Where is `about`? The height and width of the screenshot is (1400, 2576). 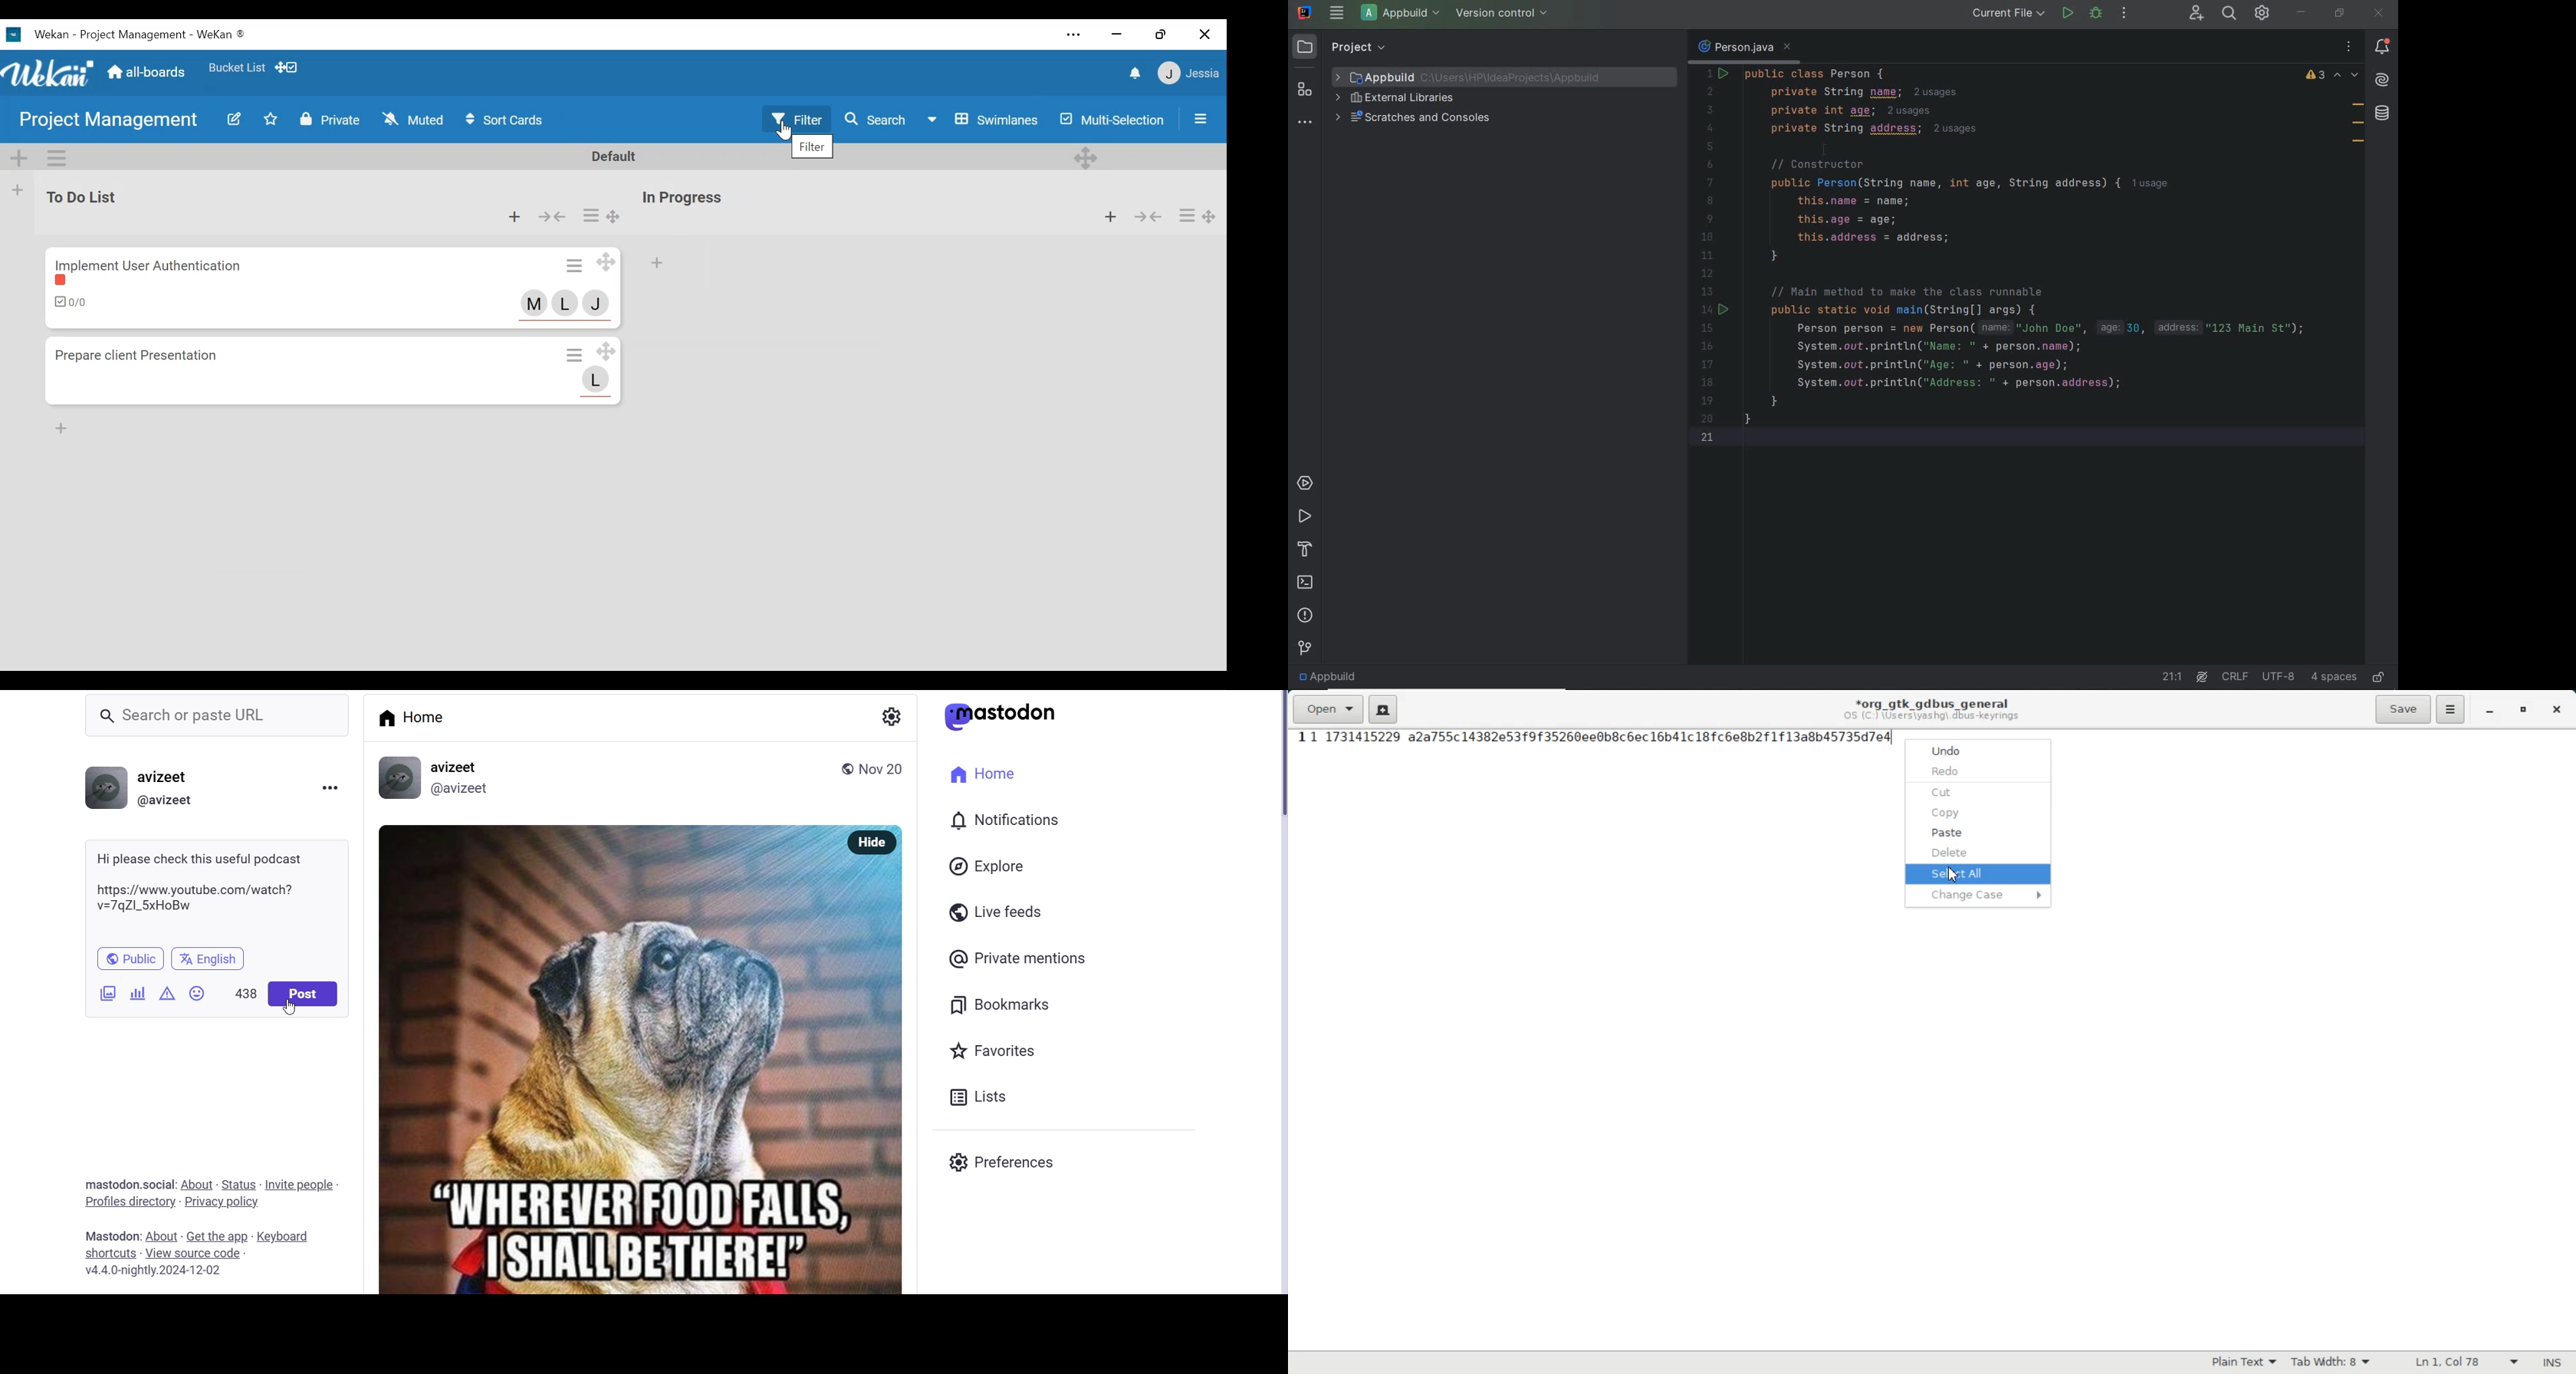
about is located at coordinates (162, 1235).